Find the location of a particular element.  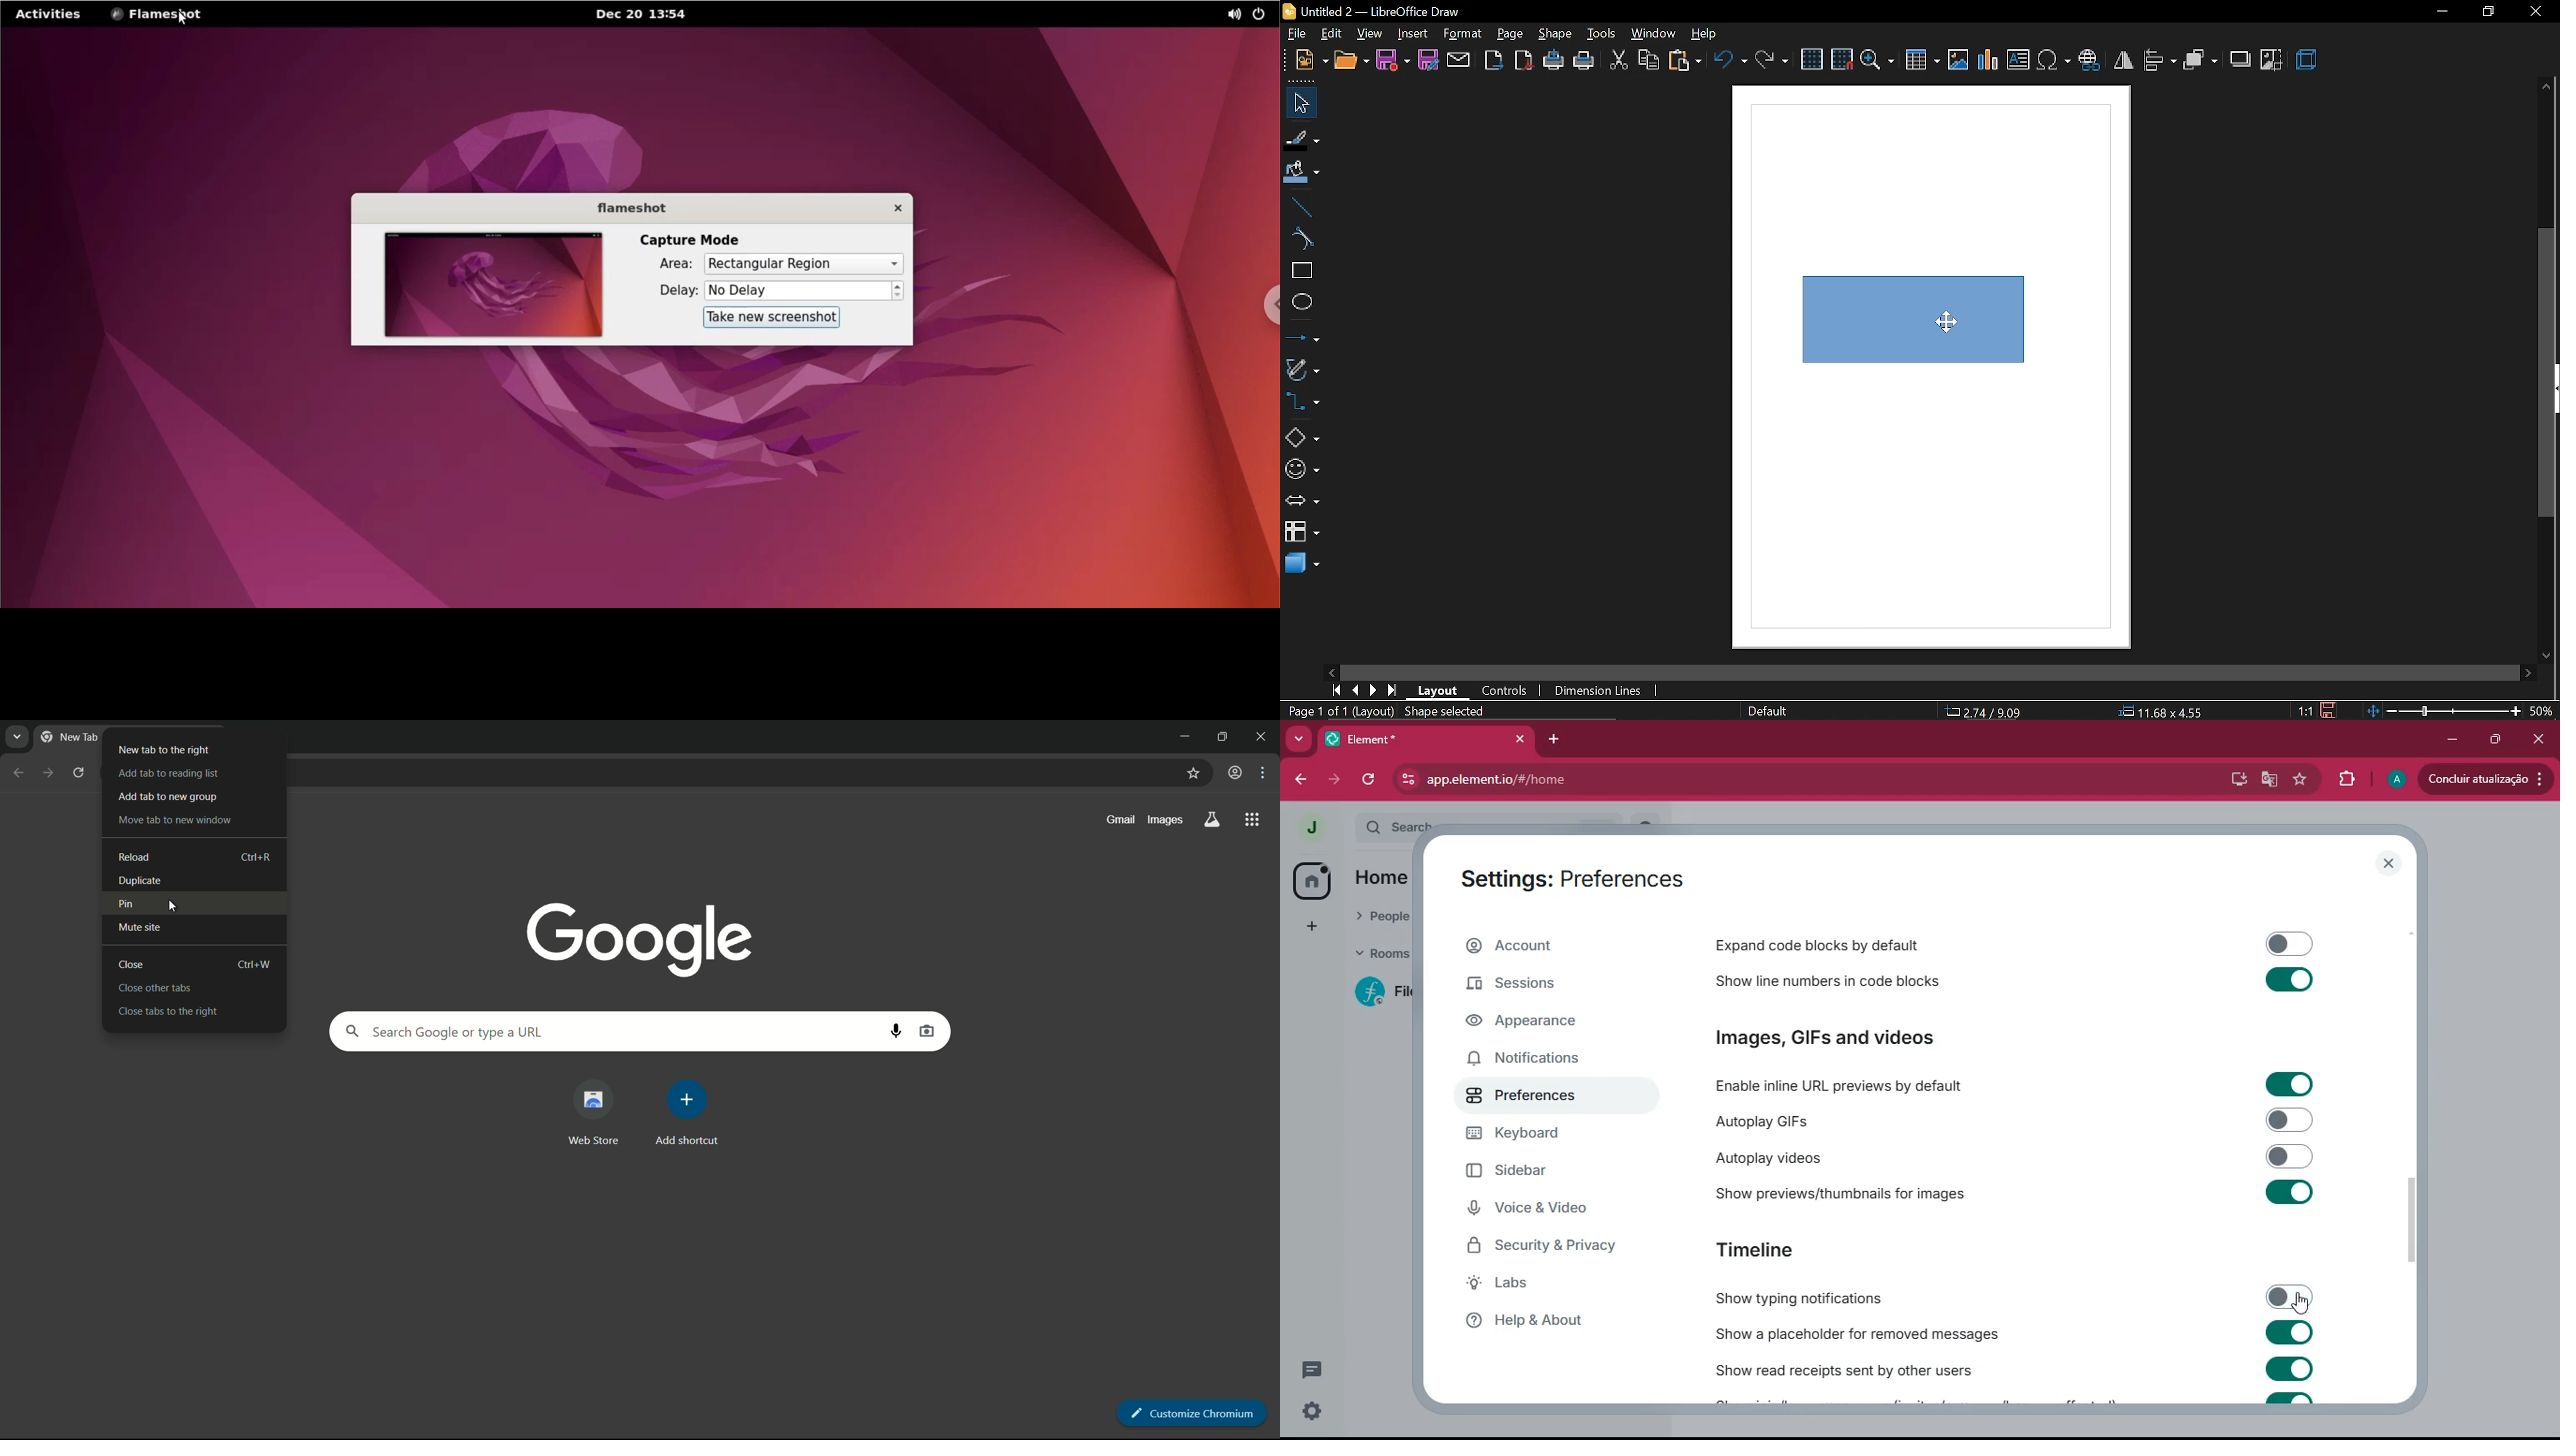

3d shapes is located at coordinates (1302, 565).